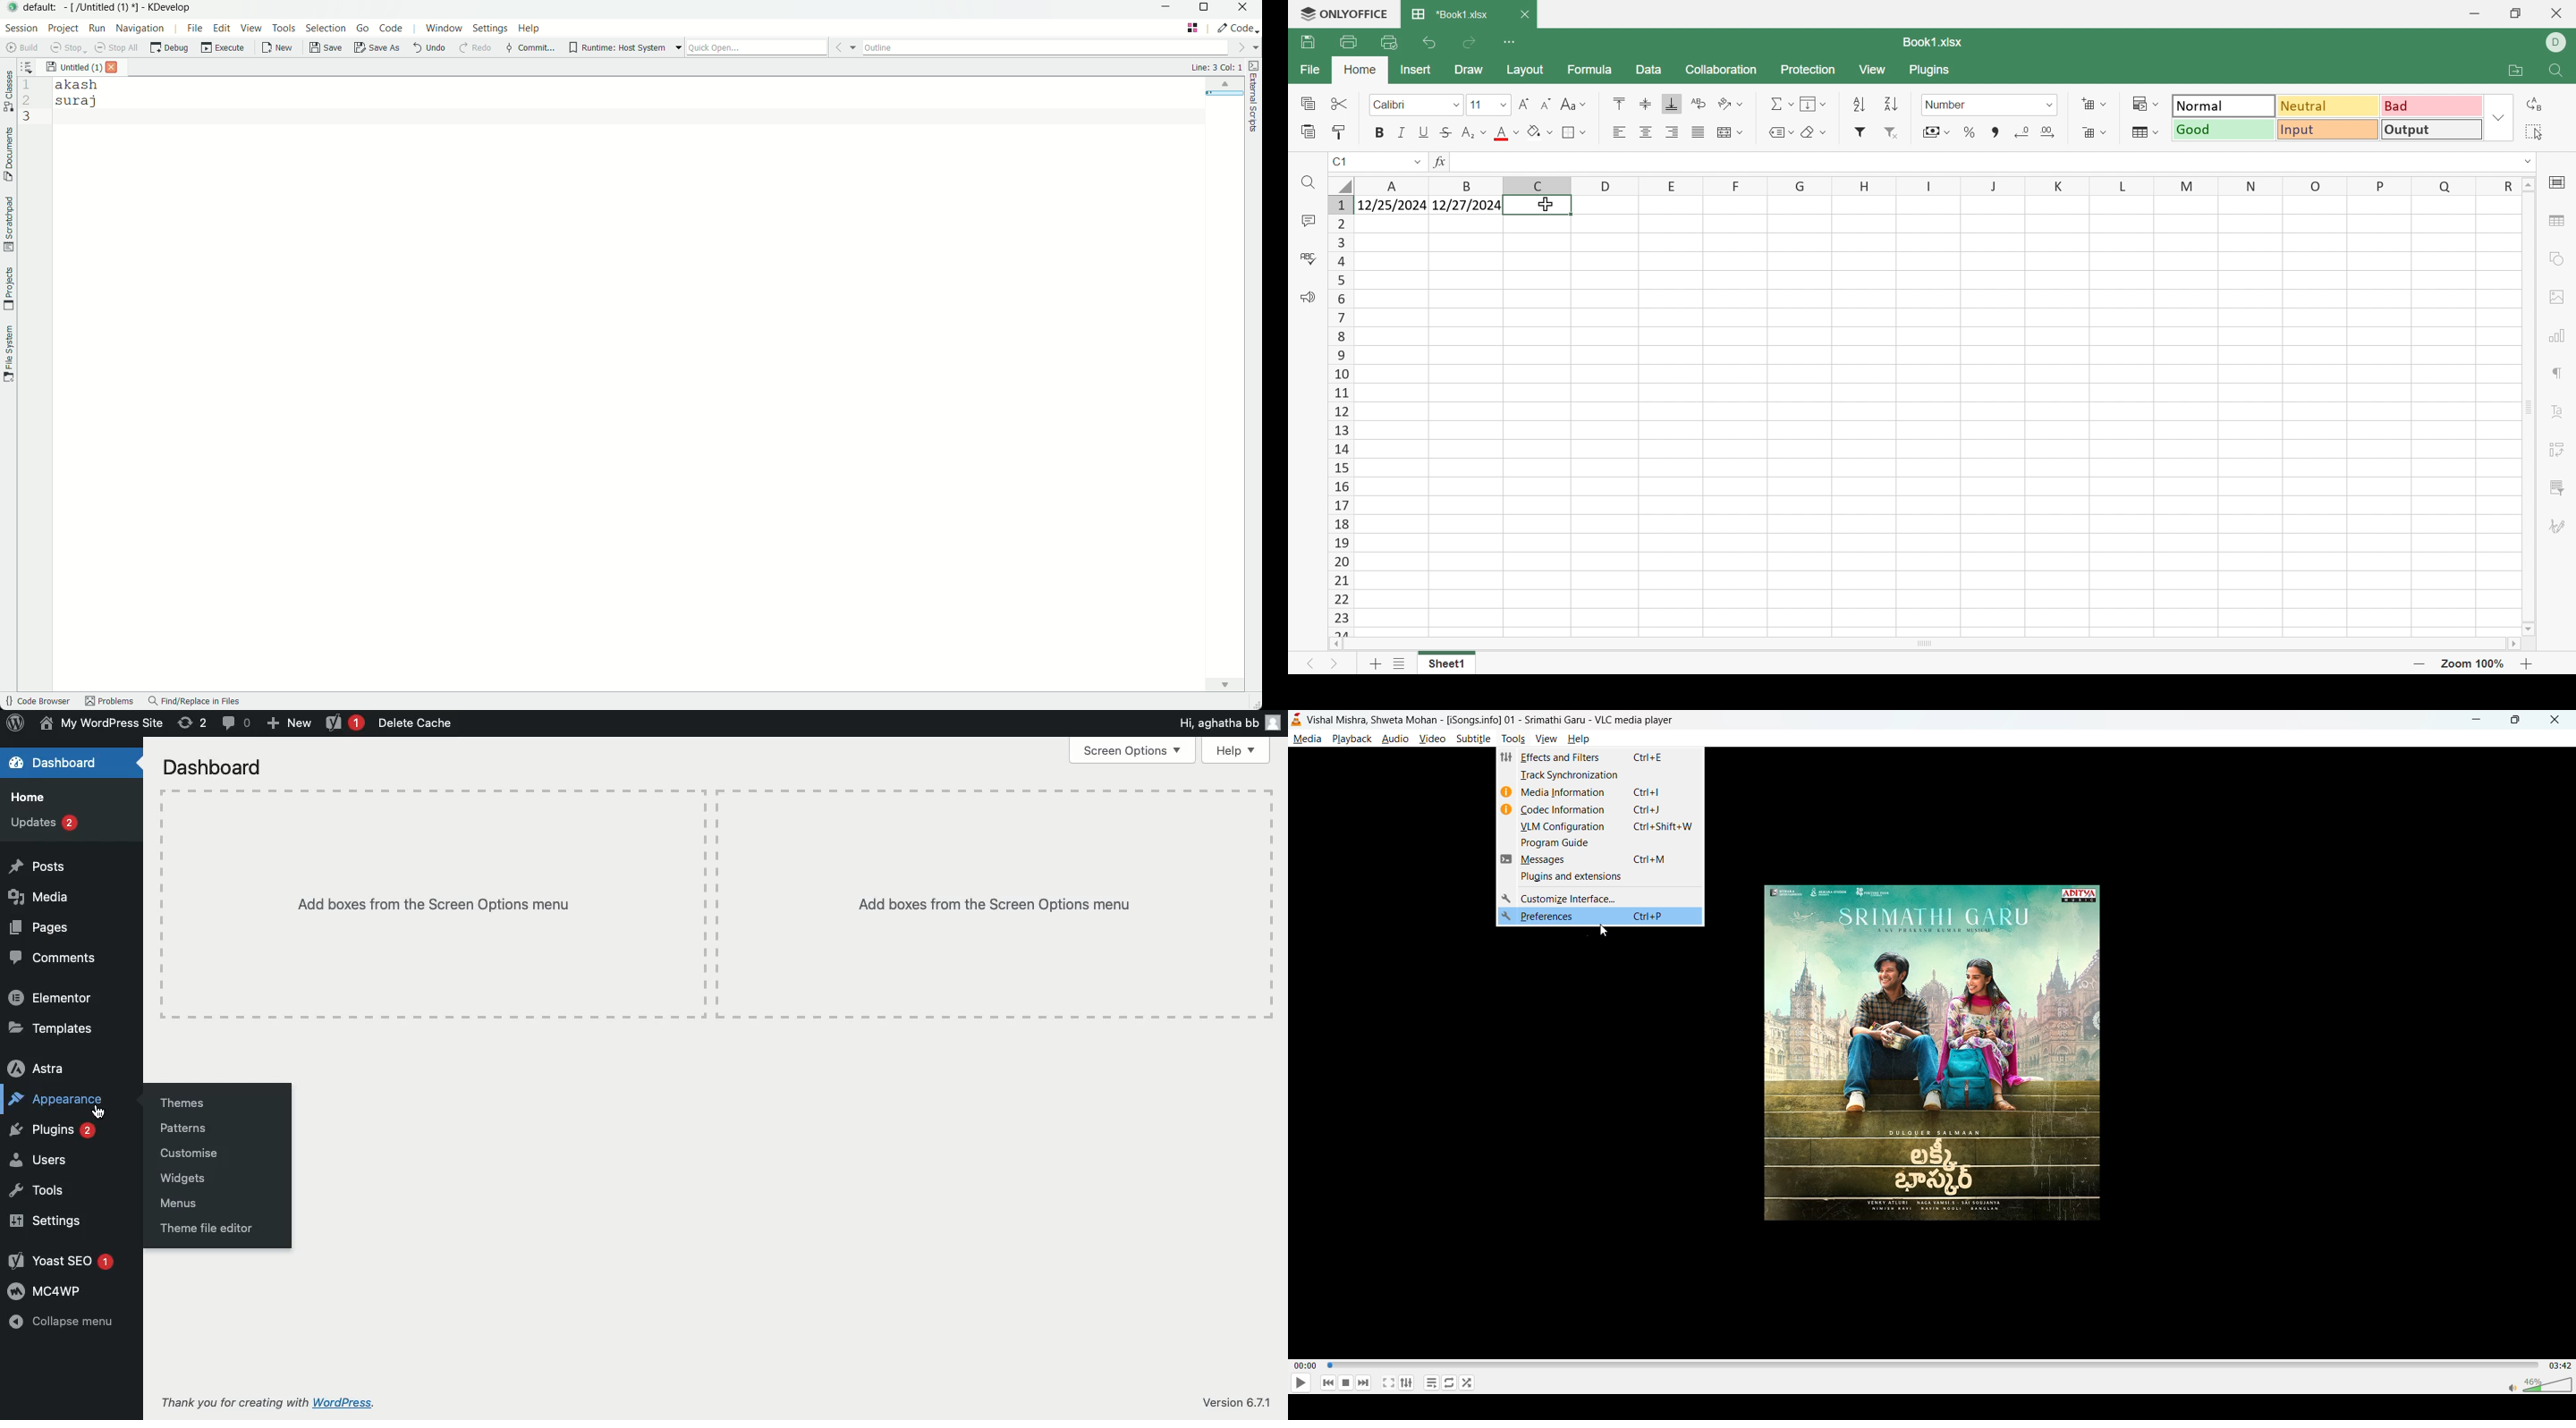  What do you see at coordinates (36, 869) in the screenshot?
I see `Posts` at bounding box center [36, 869].